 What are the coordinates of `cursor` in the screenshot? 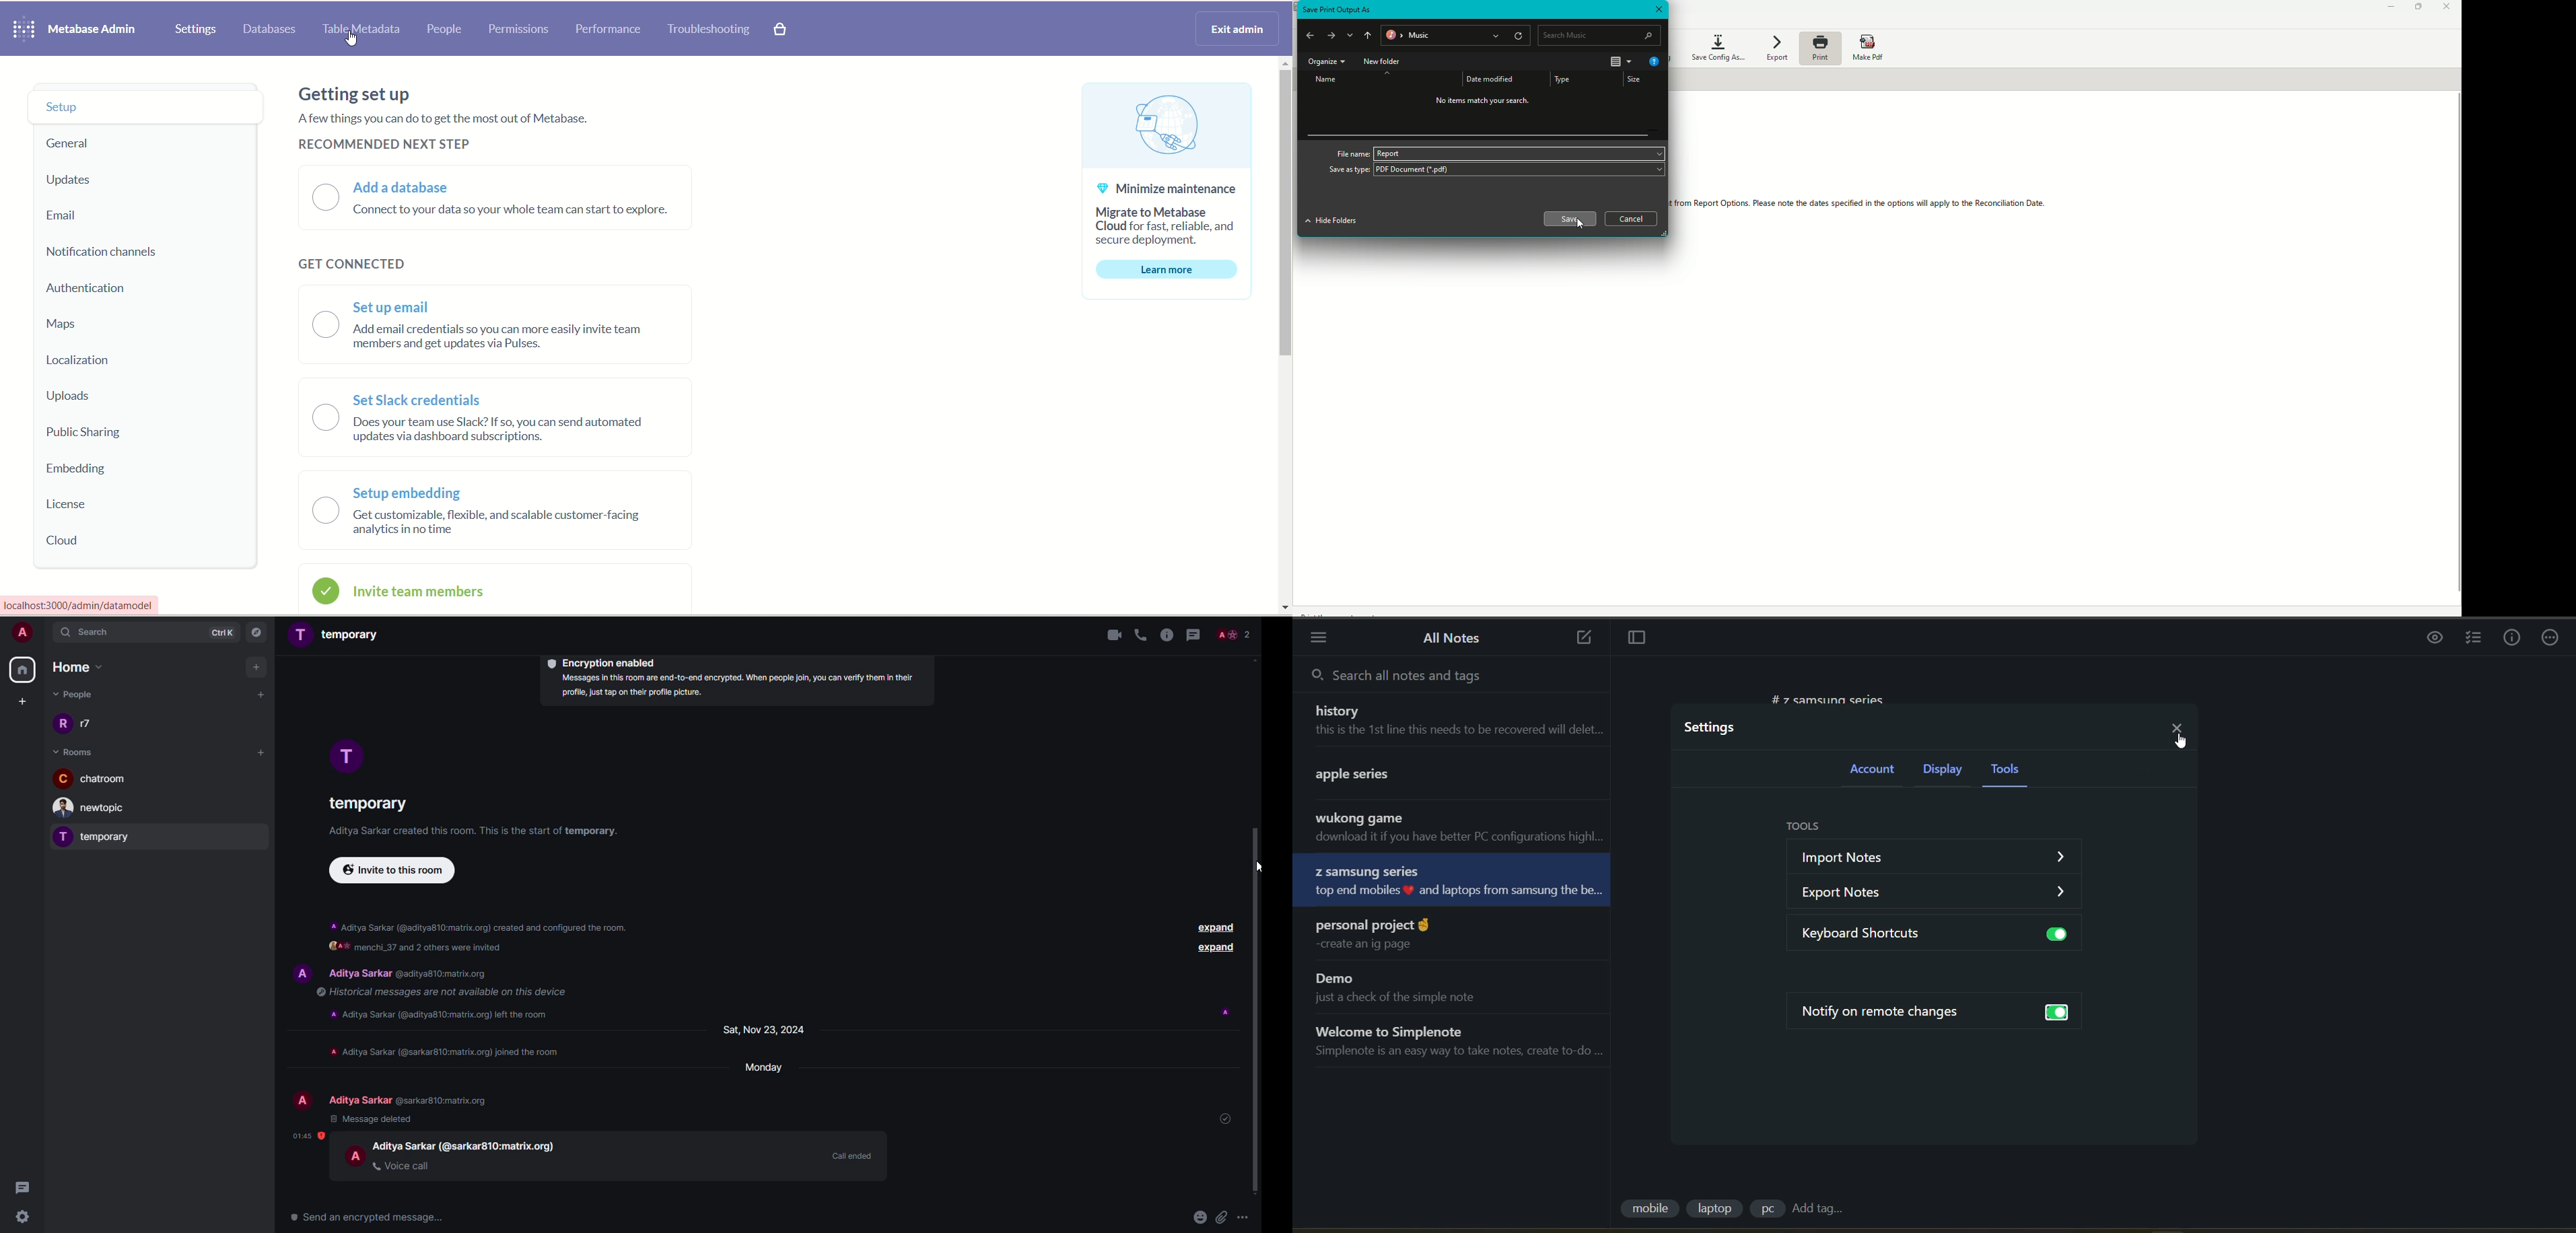 It's located at (2181, 742).